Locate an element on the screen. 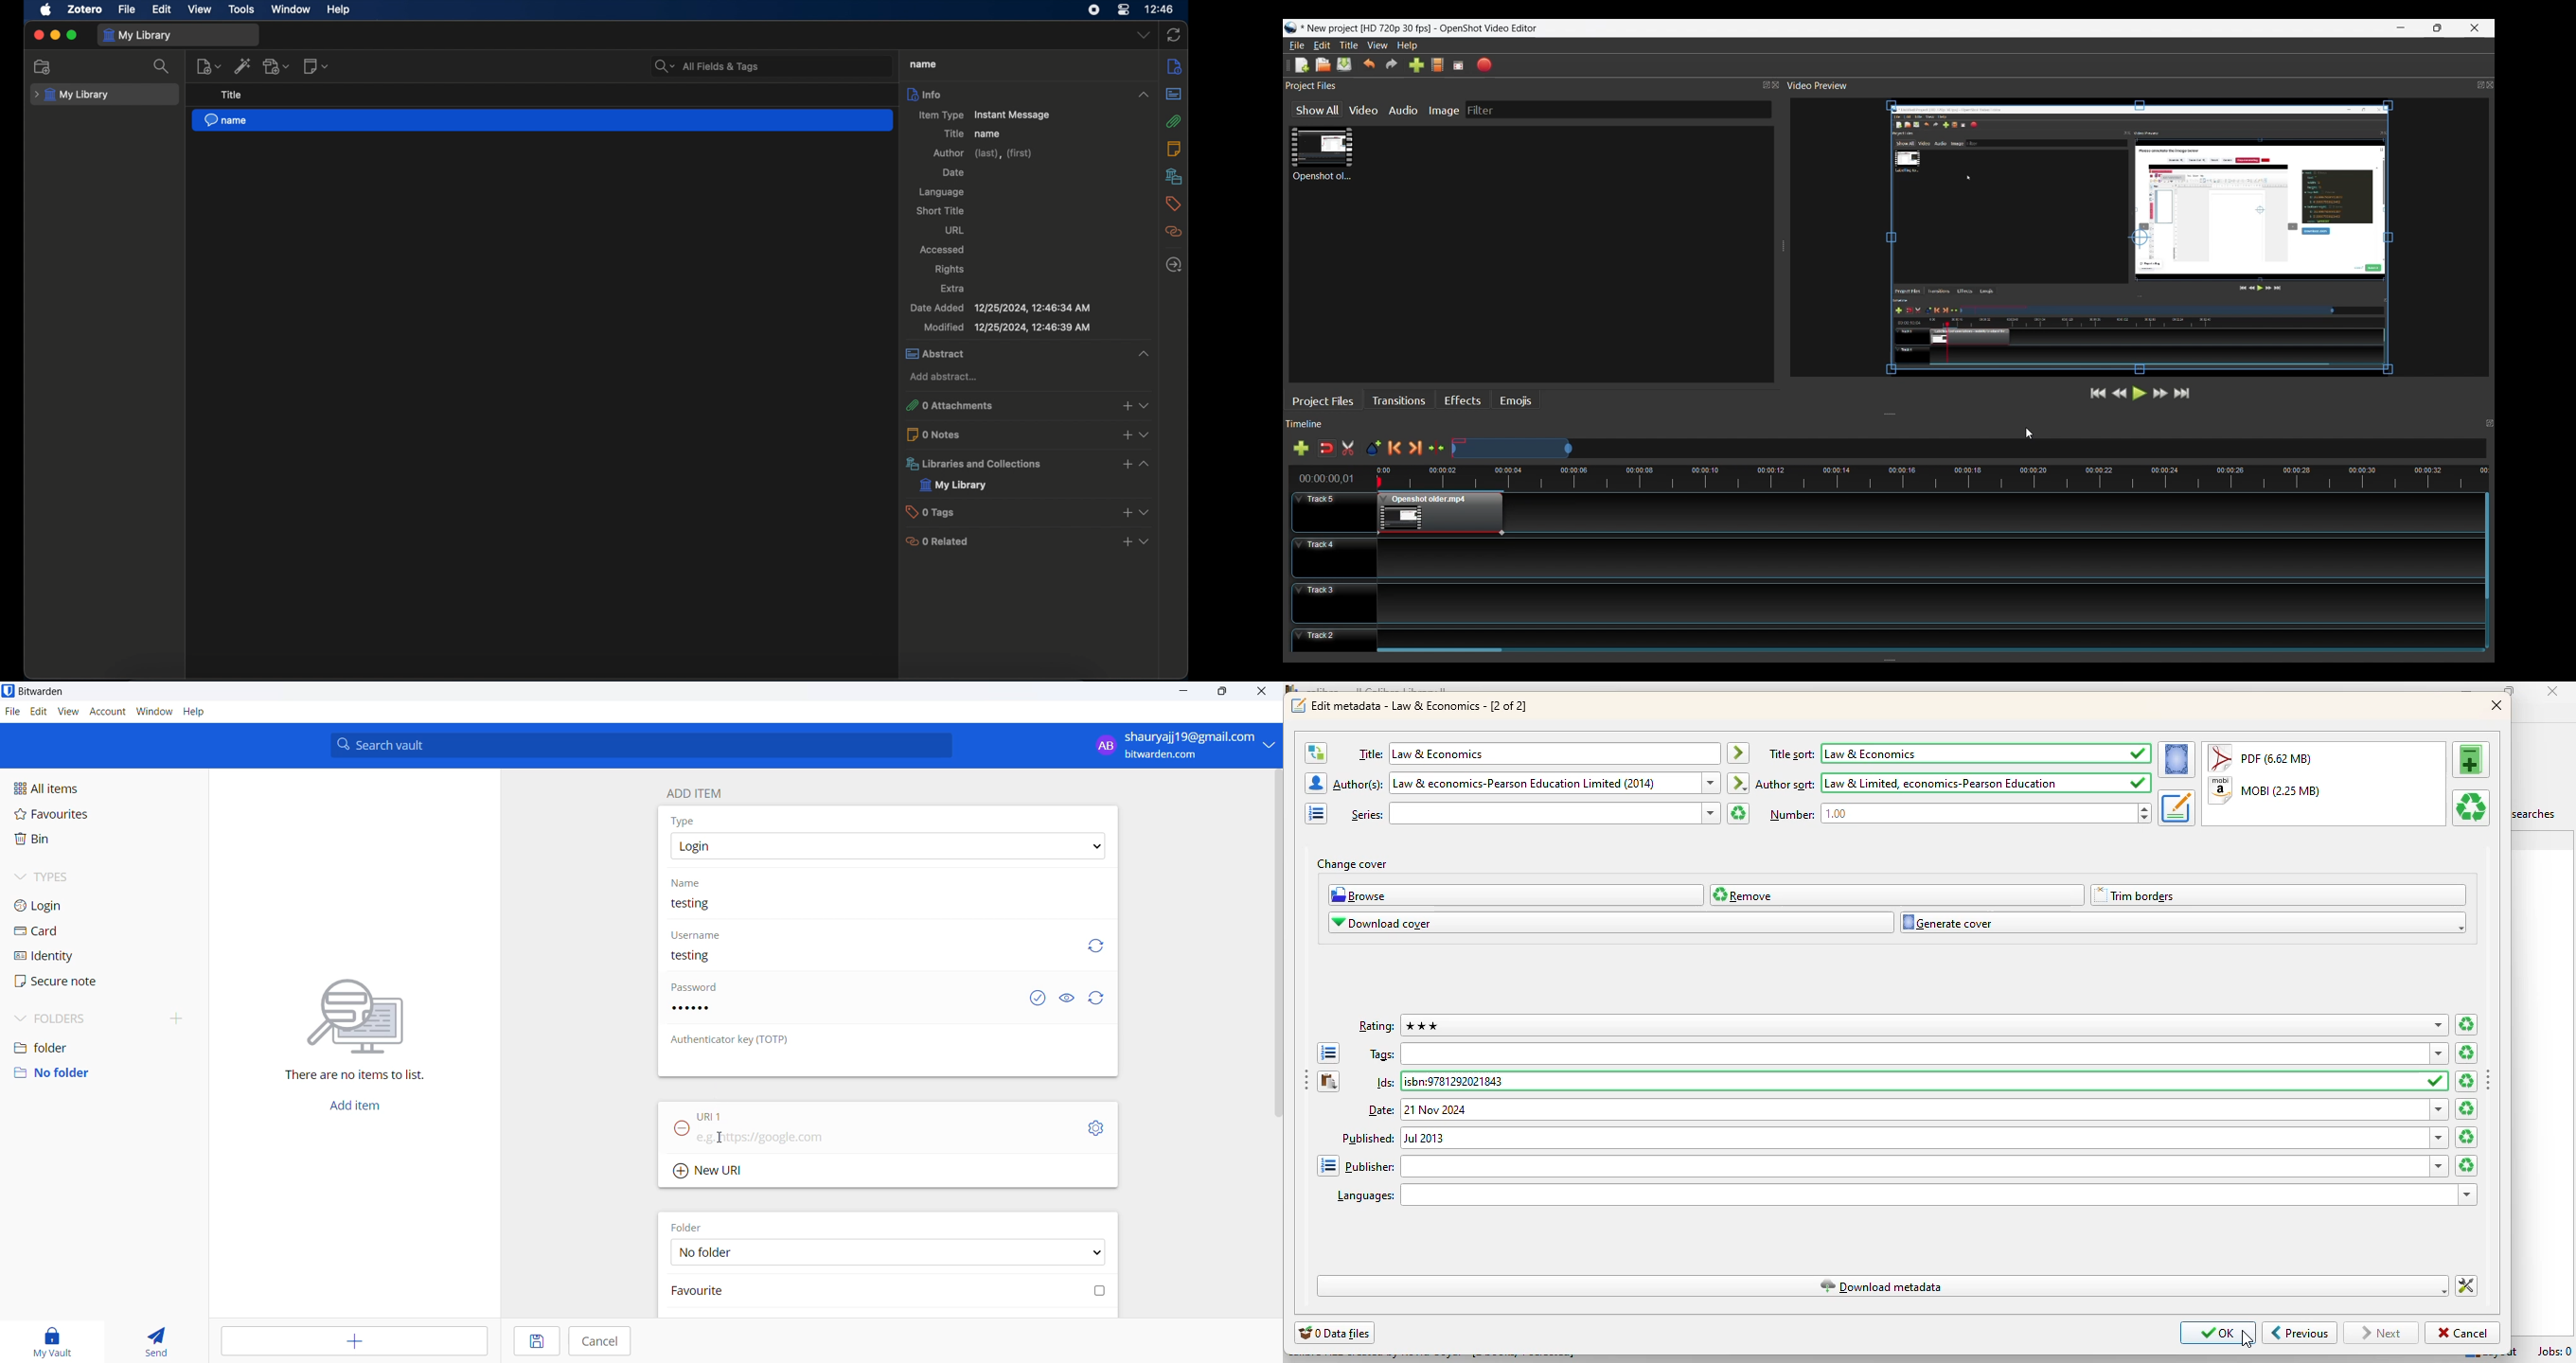  Add Marker is located at coordinates (1373, 449).